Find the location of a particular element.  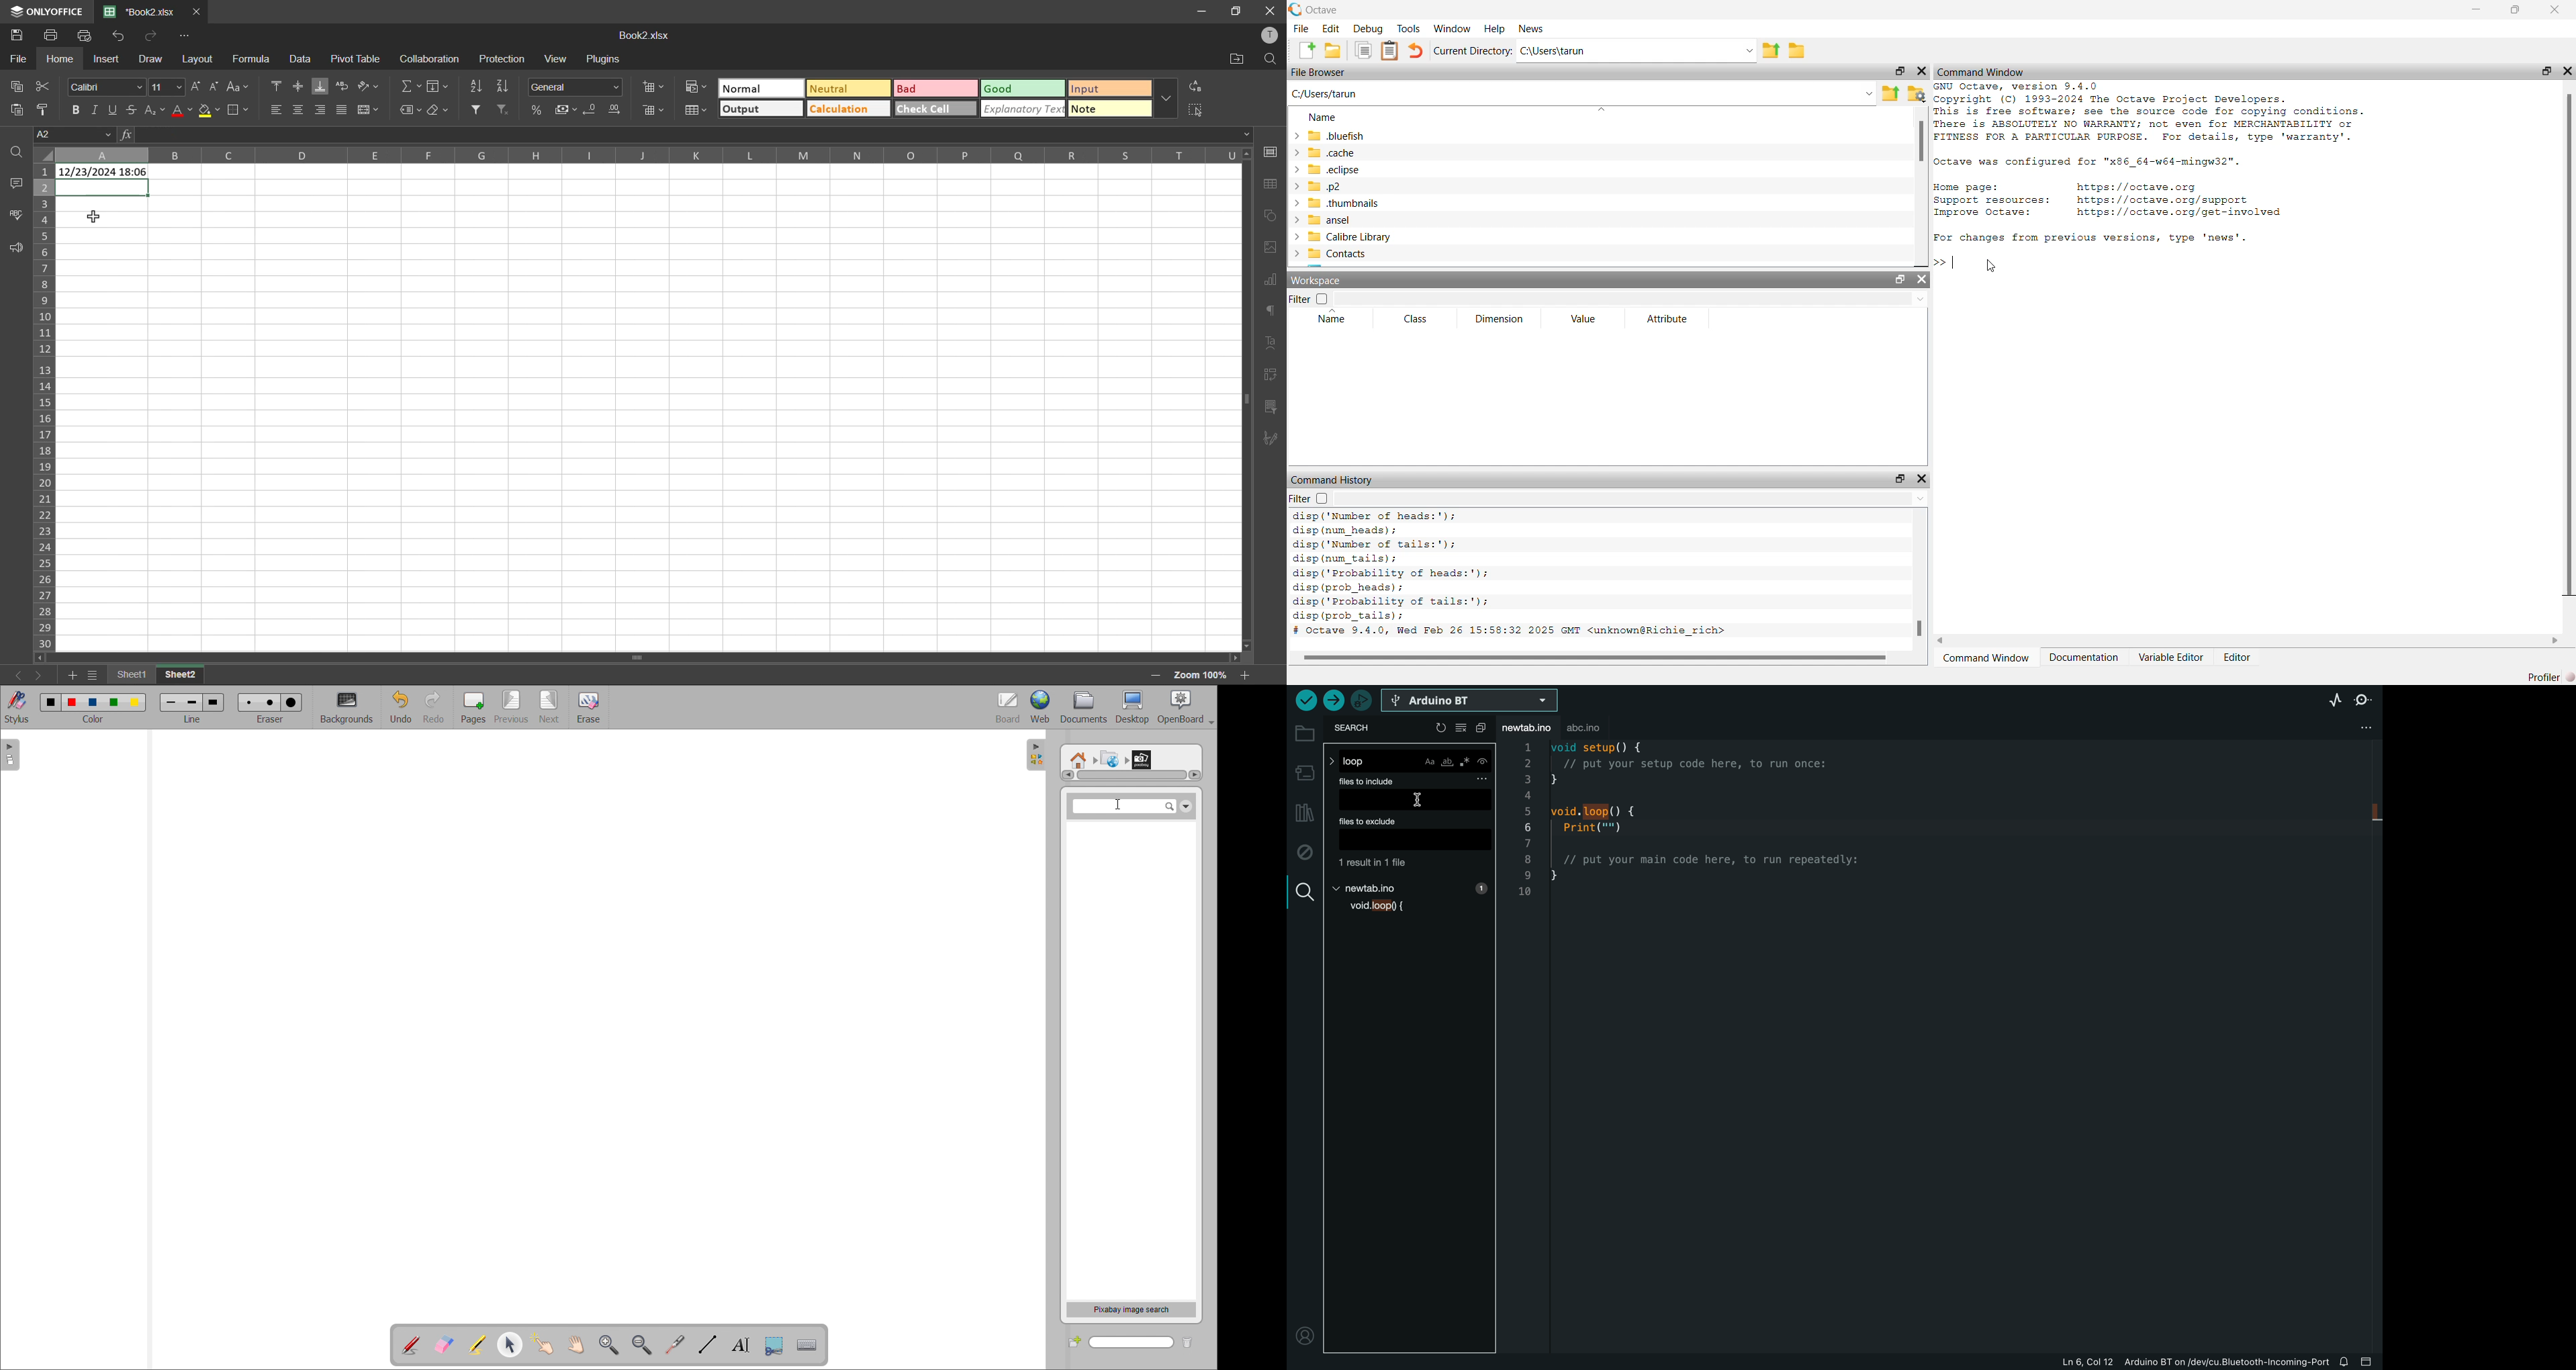

Copy is located at coordinates (1363, 50).